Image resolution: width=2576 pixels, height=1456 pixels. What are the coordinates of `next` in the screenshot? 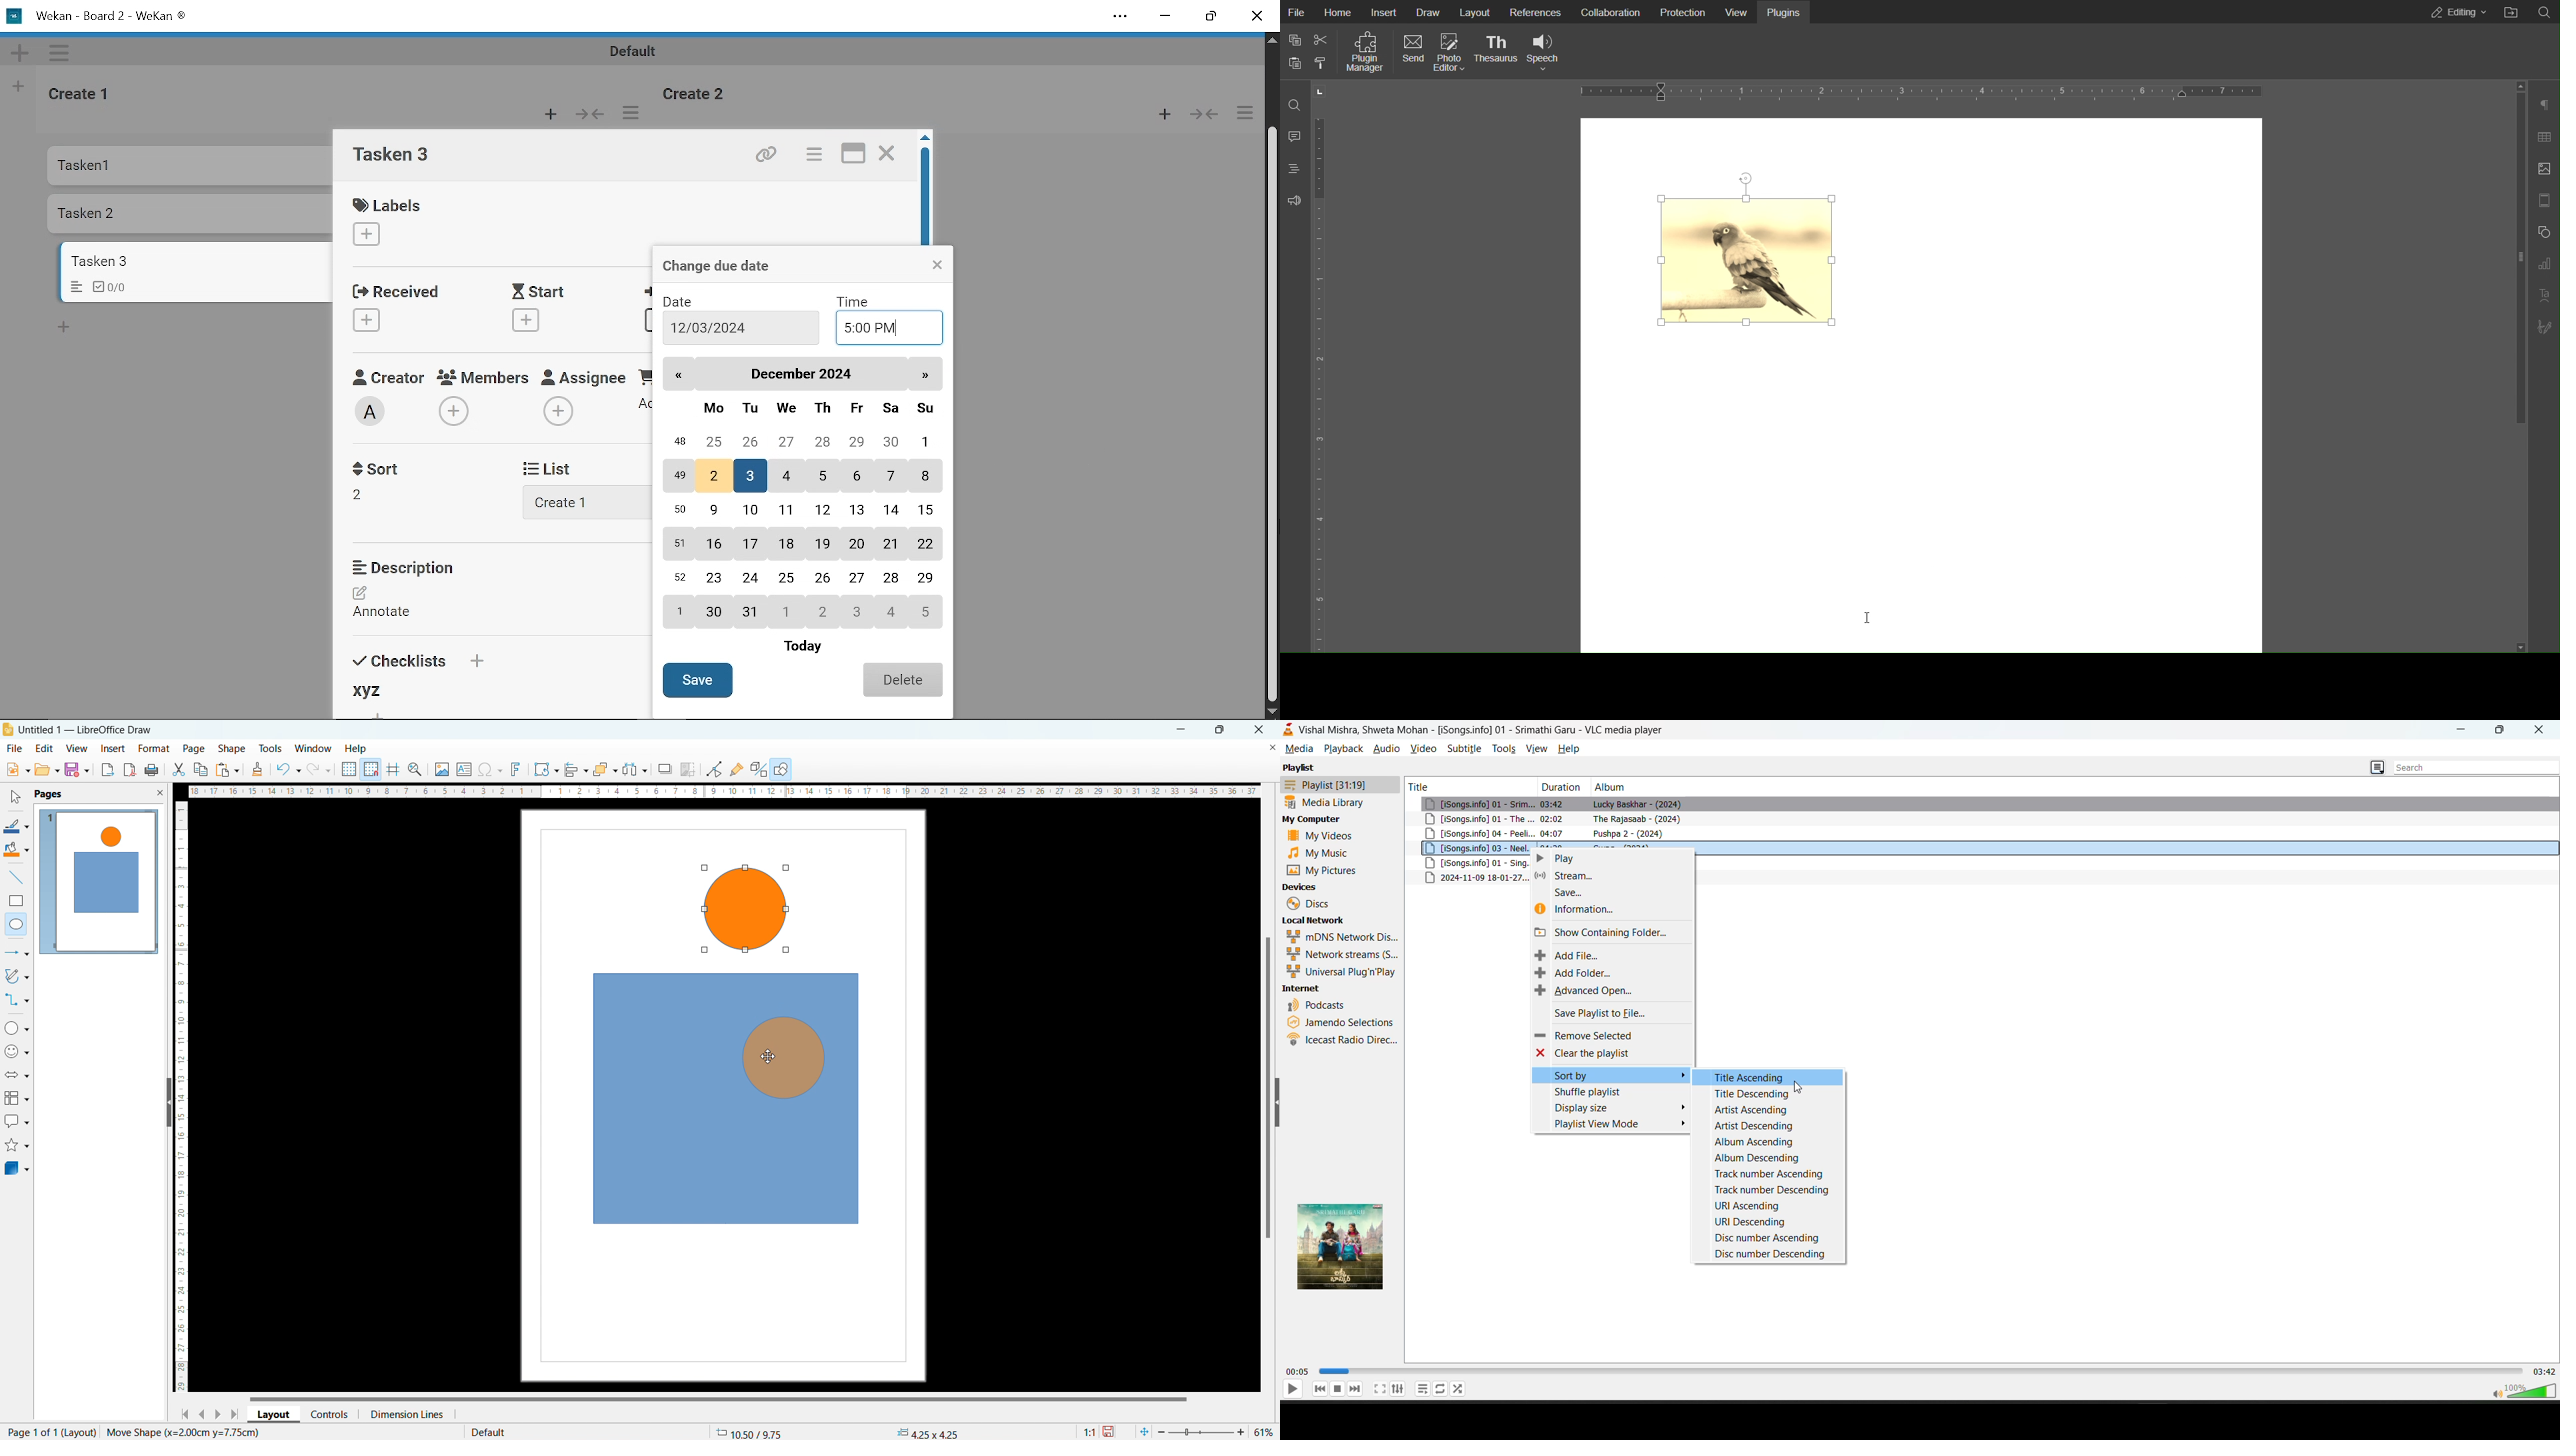 It's located at (927, 374).